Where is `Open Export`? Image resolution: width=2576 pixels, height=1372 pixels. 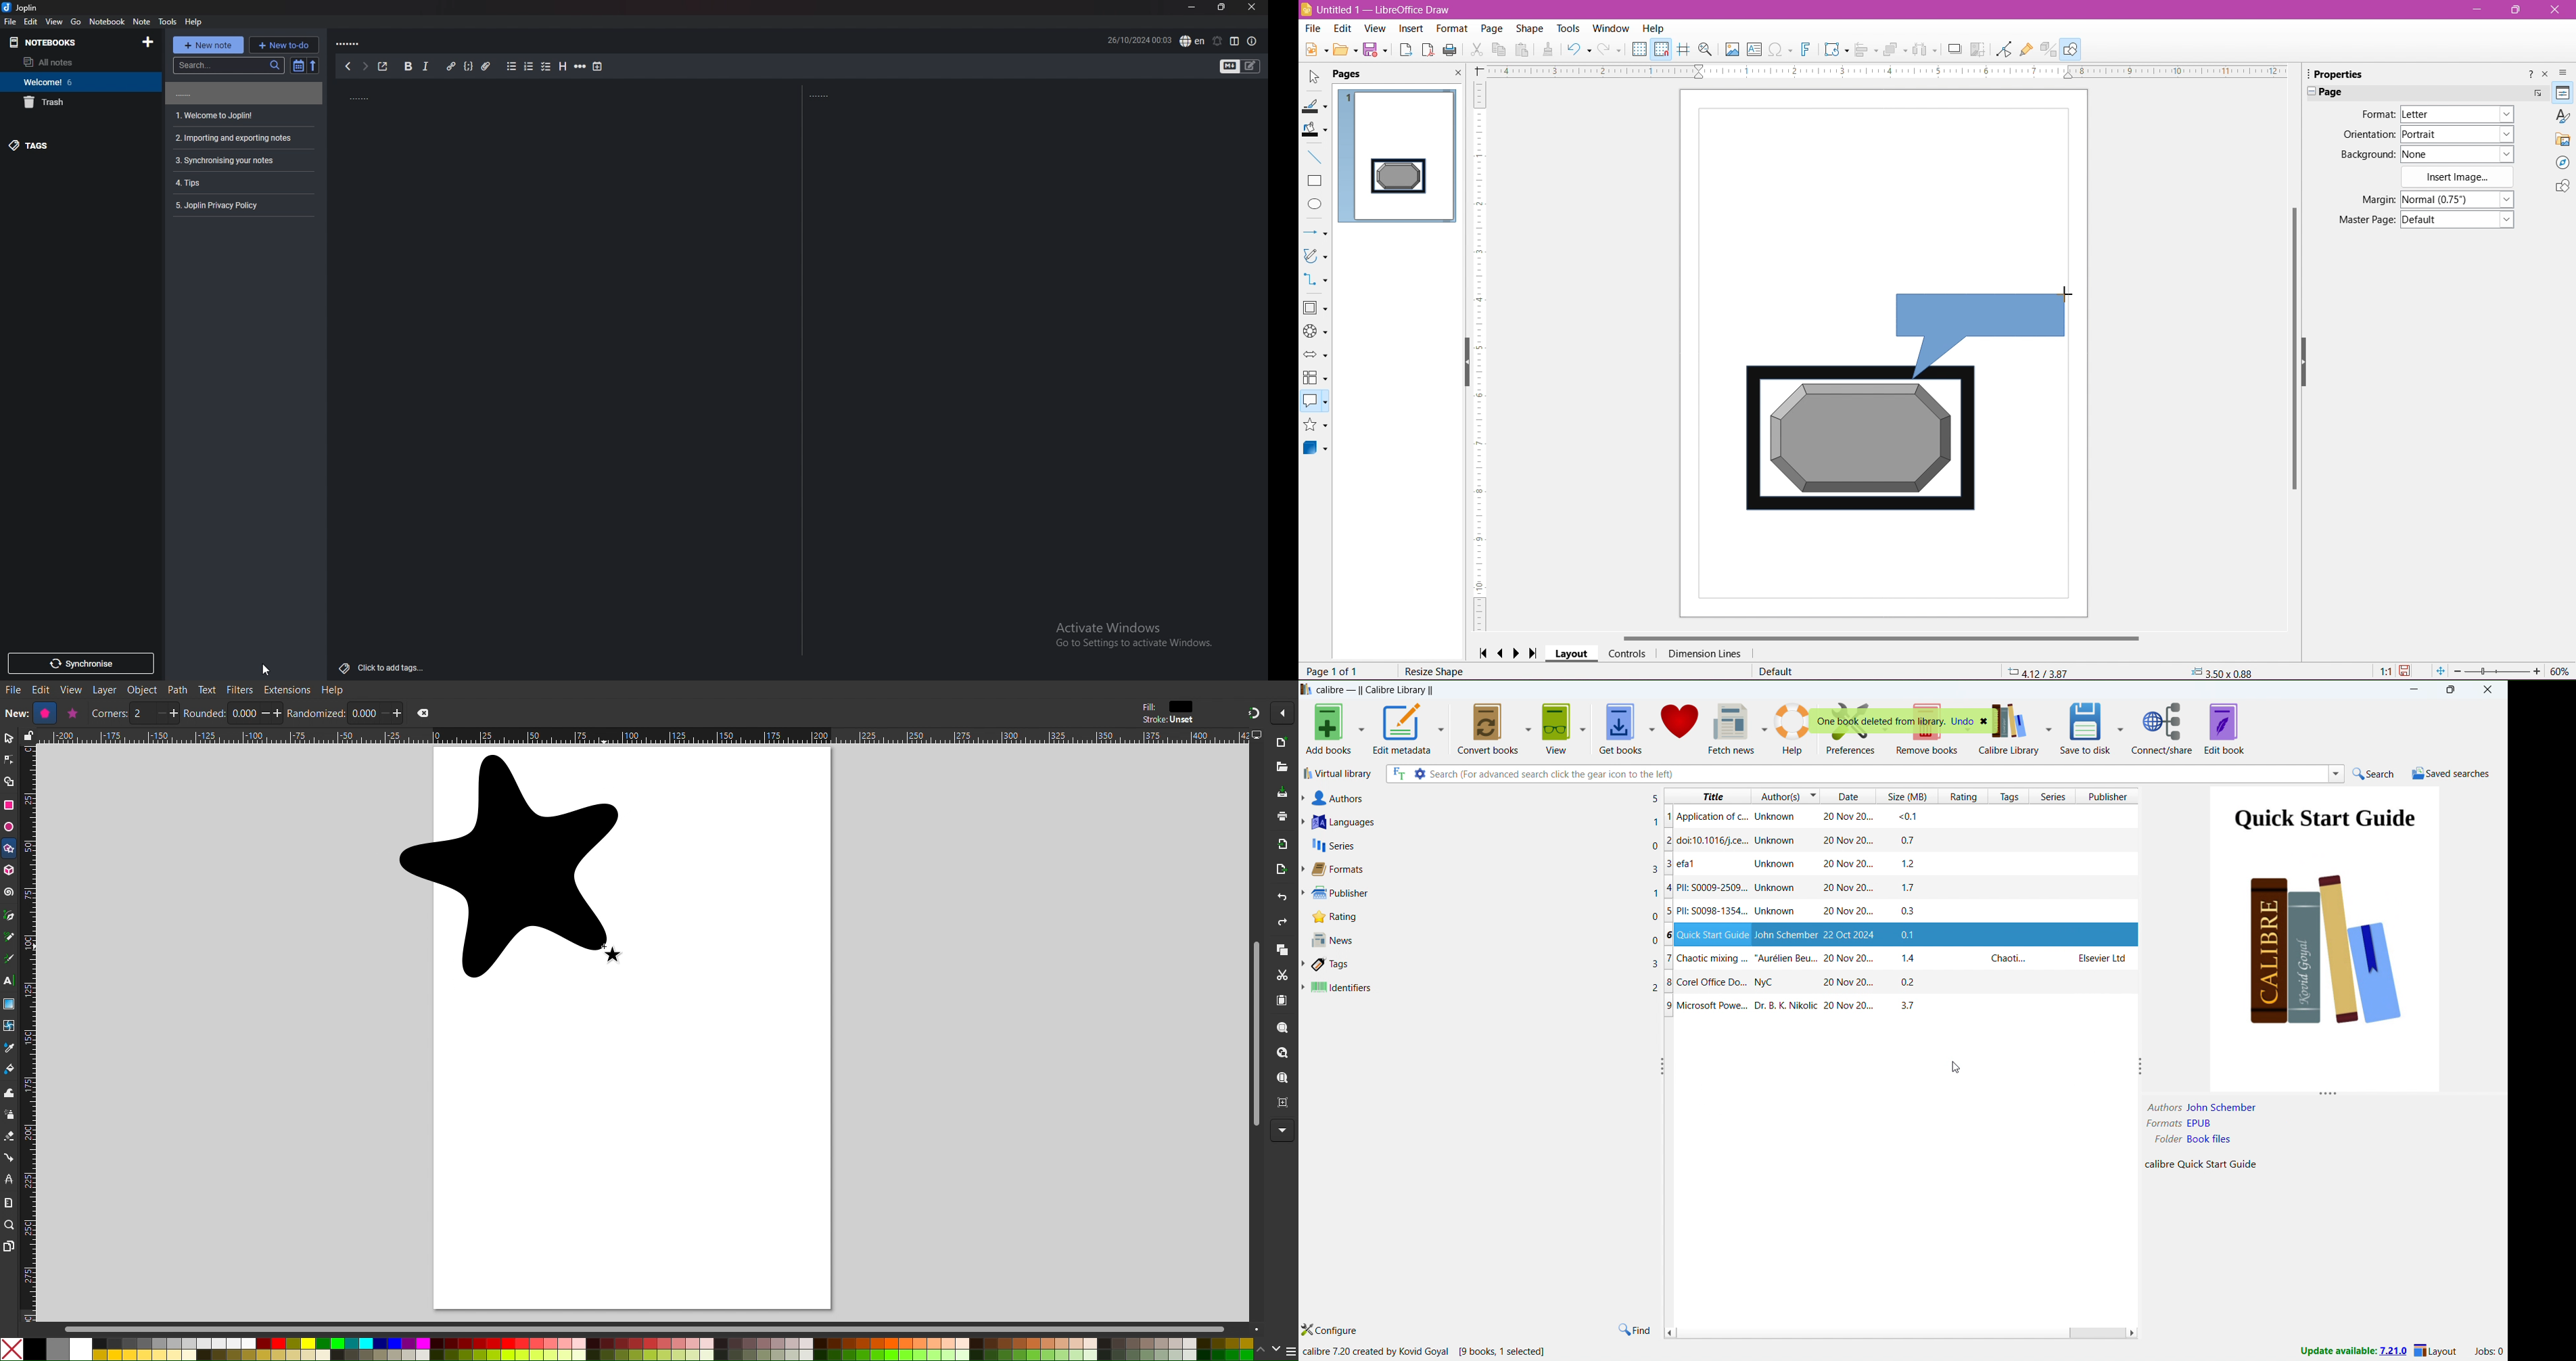
Open Export is located at coordinates (1282, 871).